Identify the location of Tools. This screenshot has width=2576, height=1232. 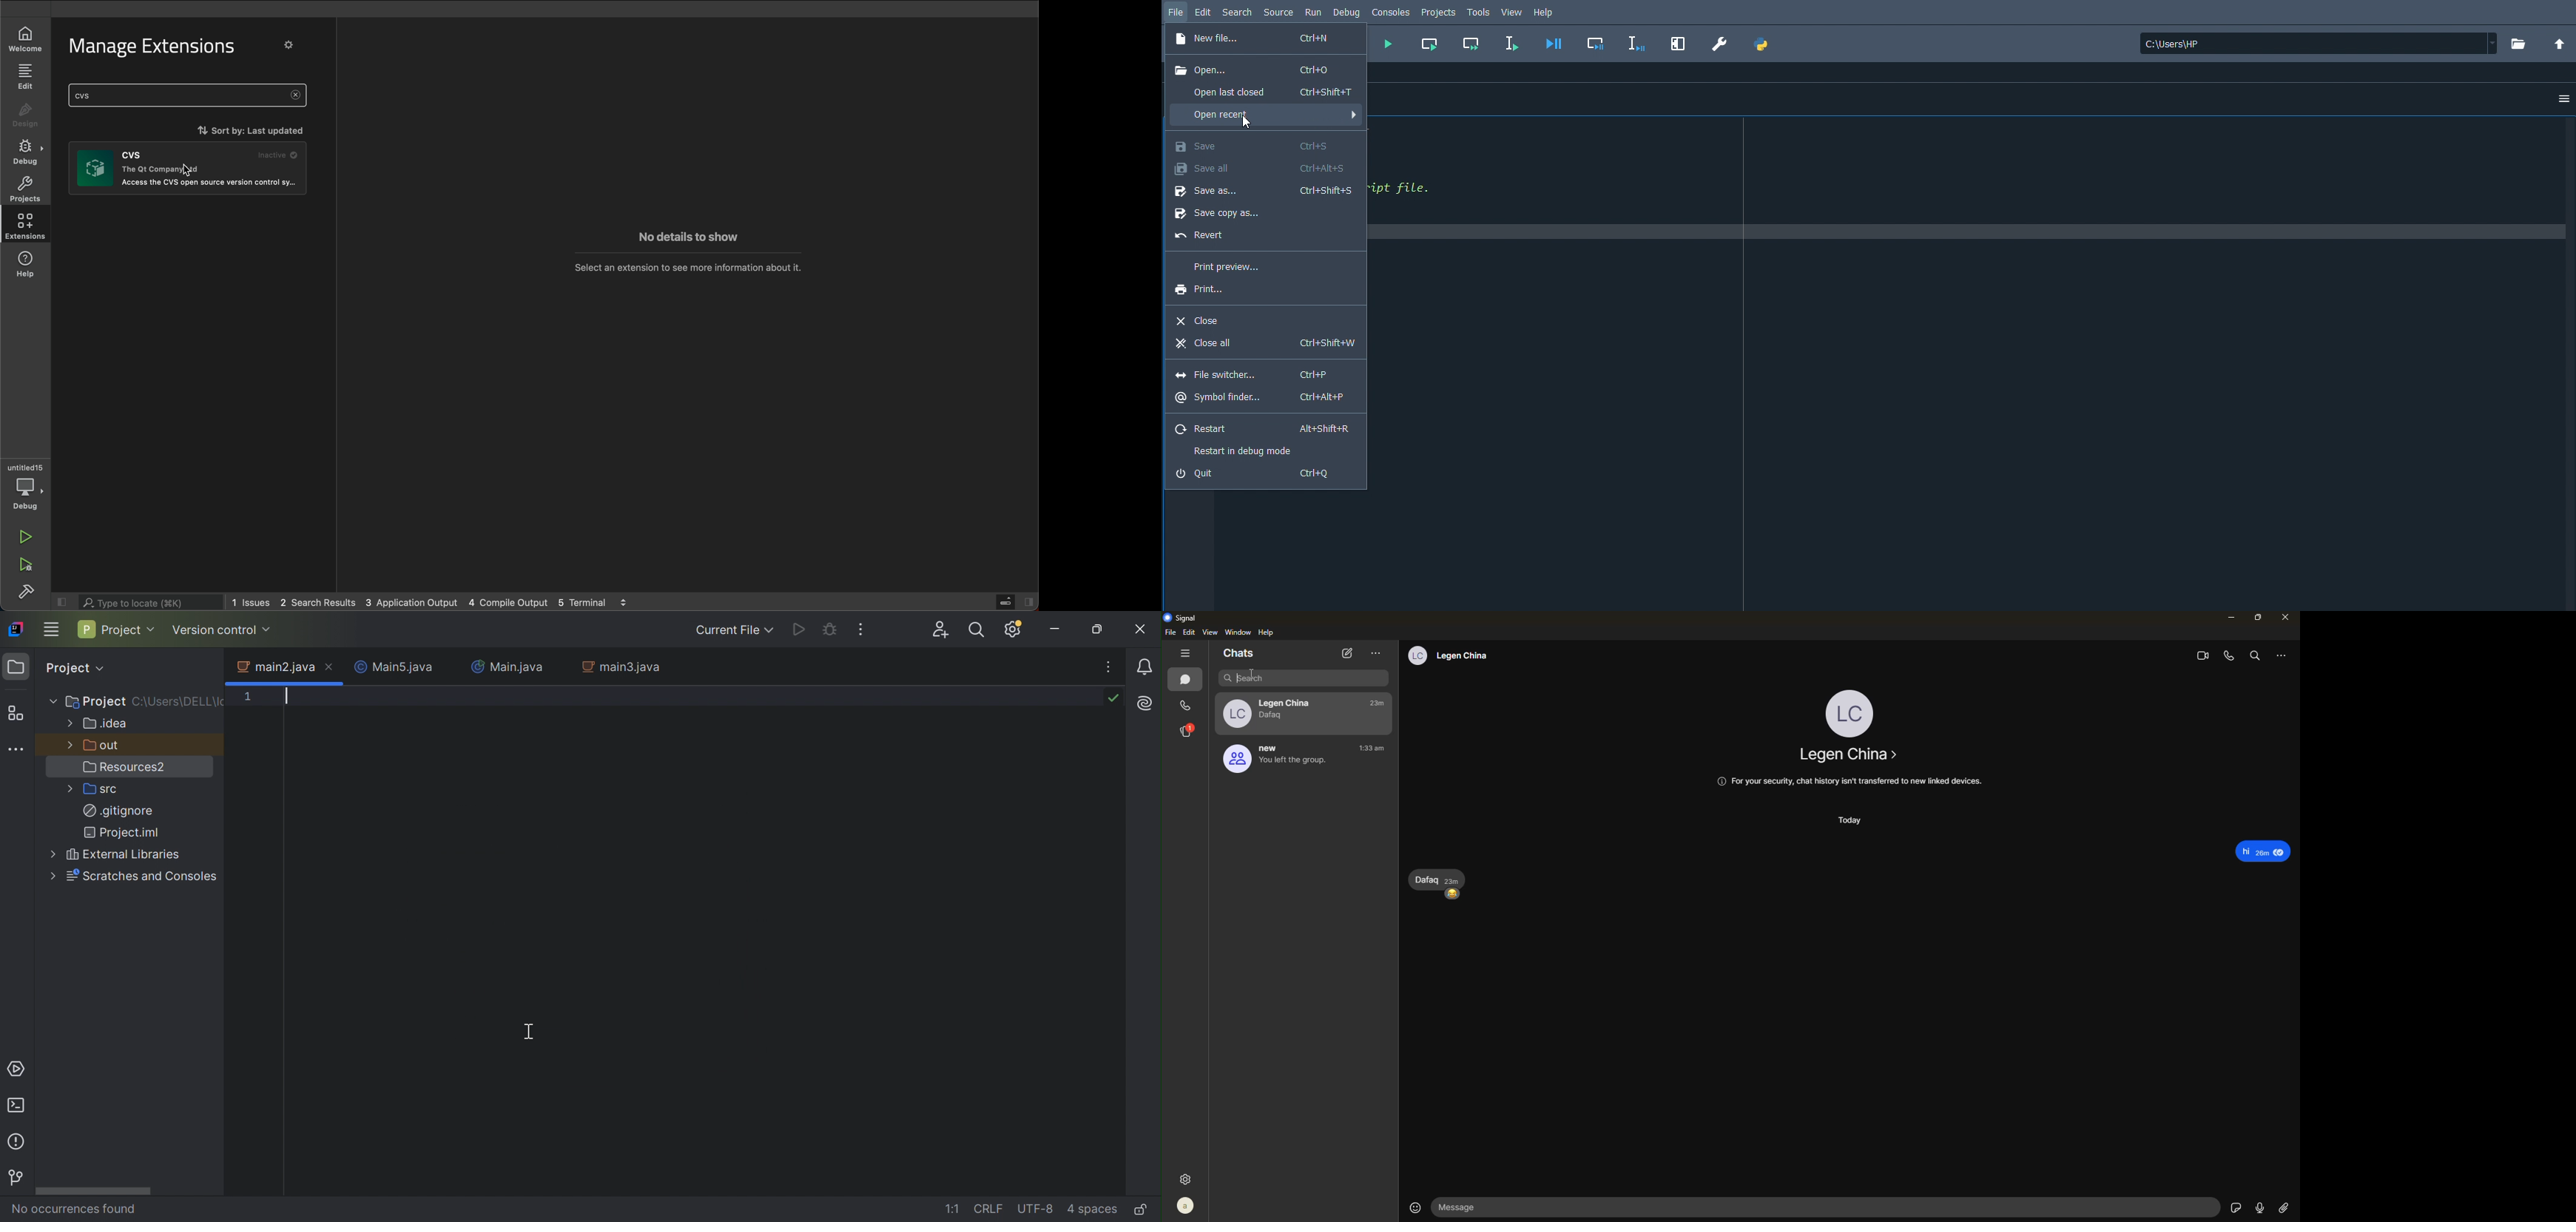
(1480, 11).